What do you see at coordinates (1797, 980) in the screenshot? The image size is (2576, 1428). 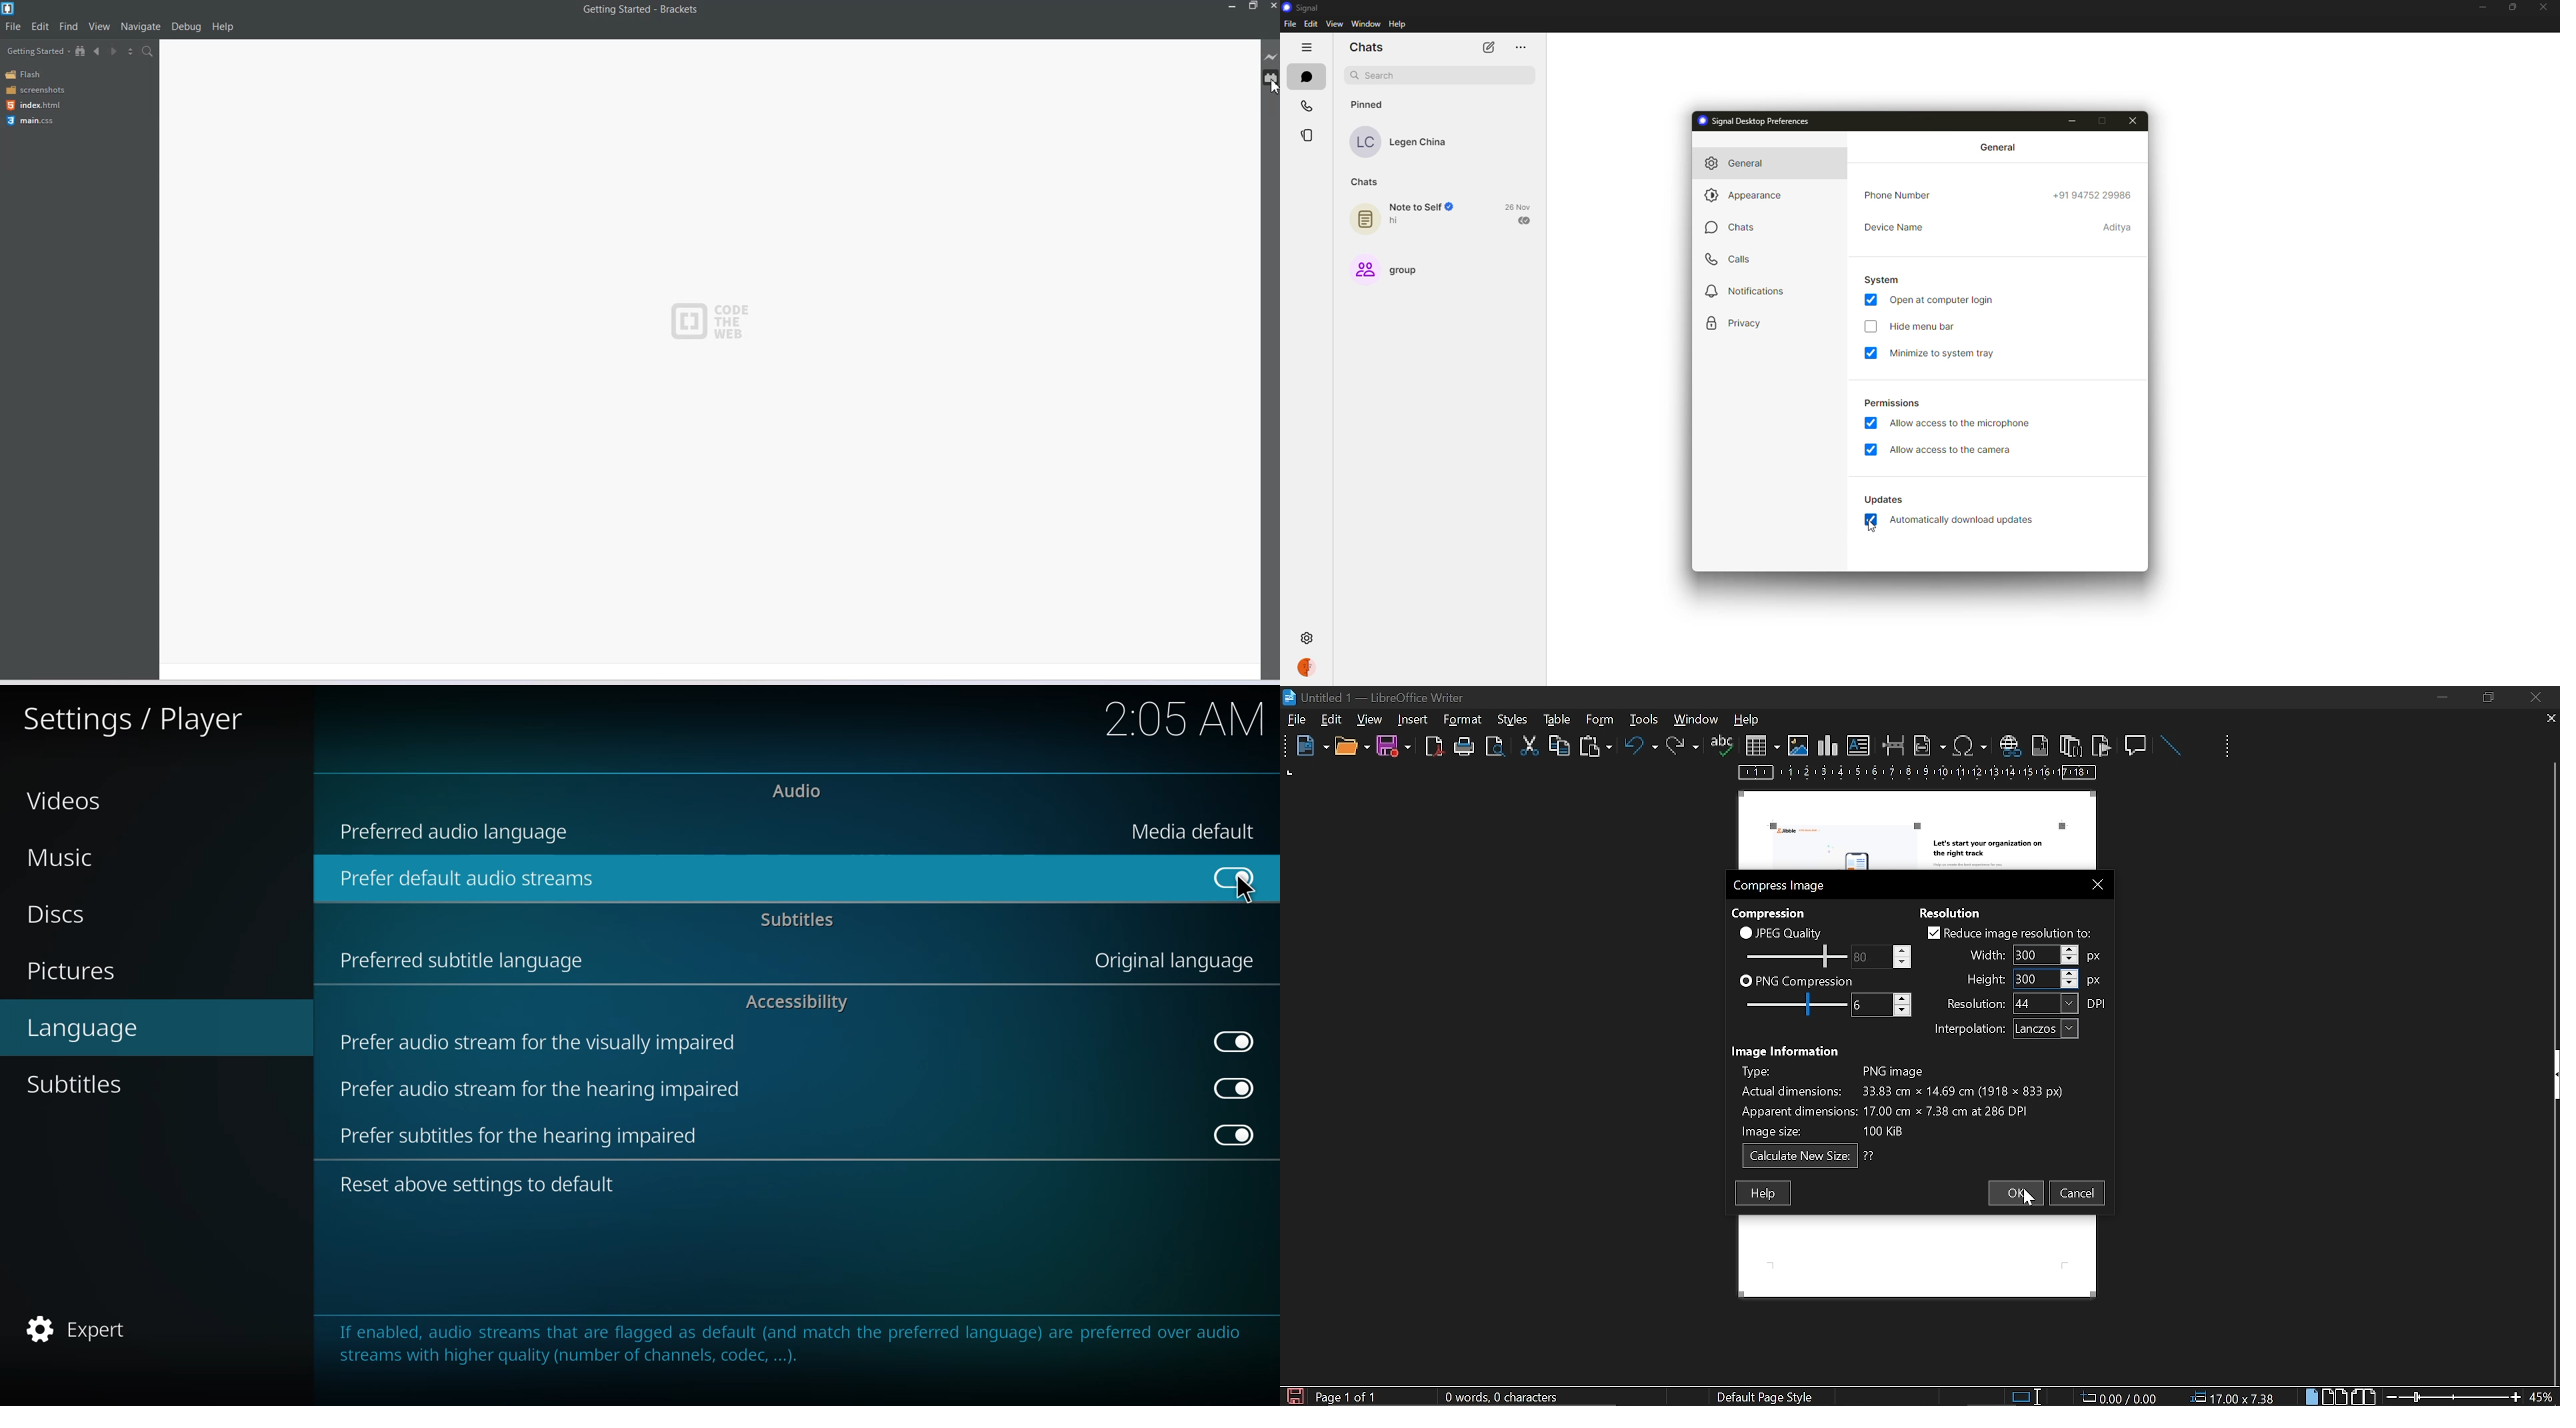 I see `png compression` at bounding box center [1797, 980].